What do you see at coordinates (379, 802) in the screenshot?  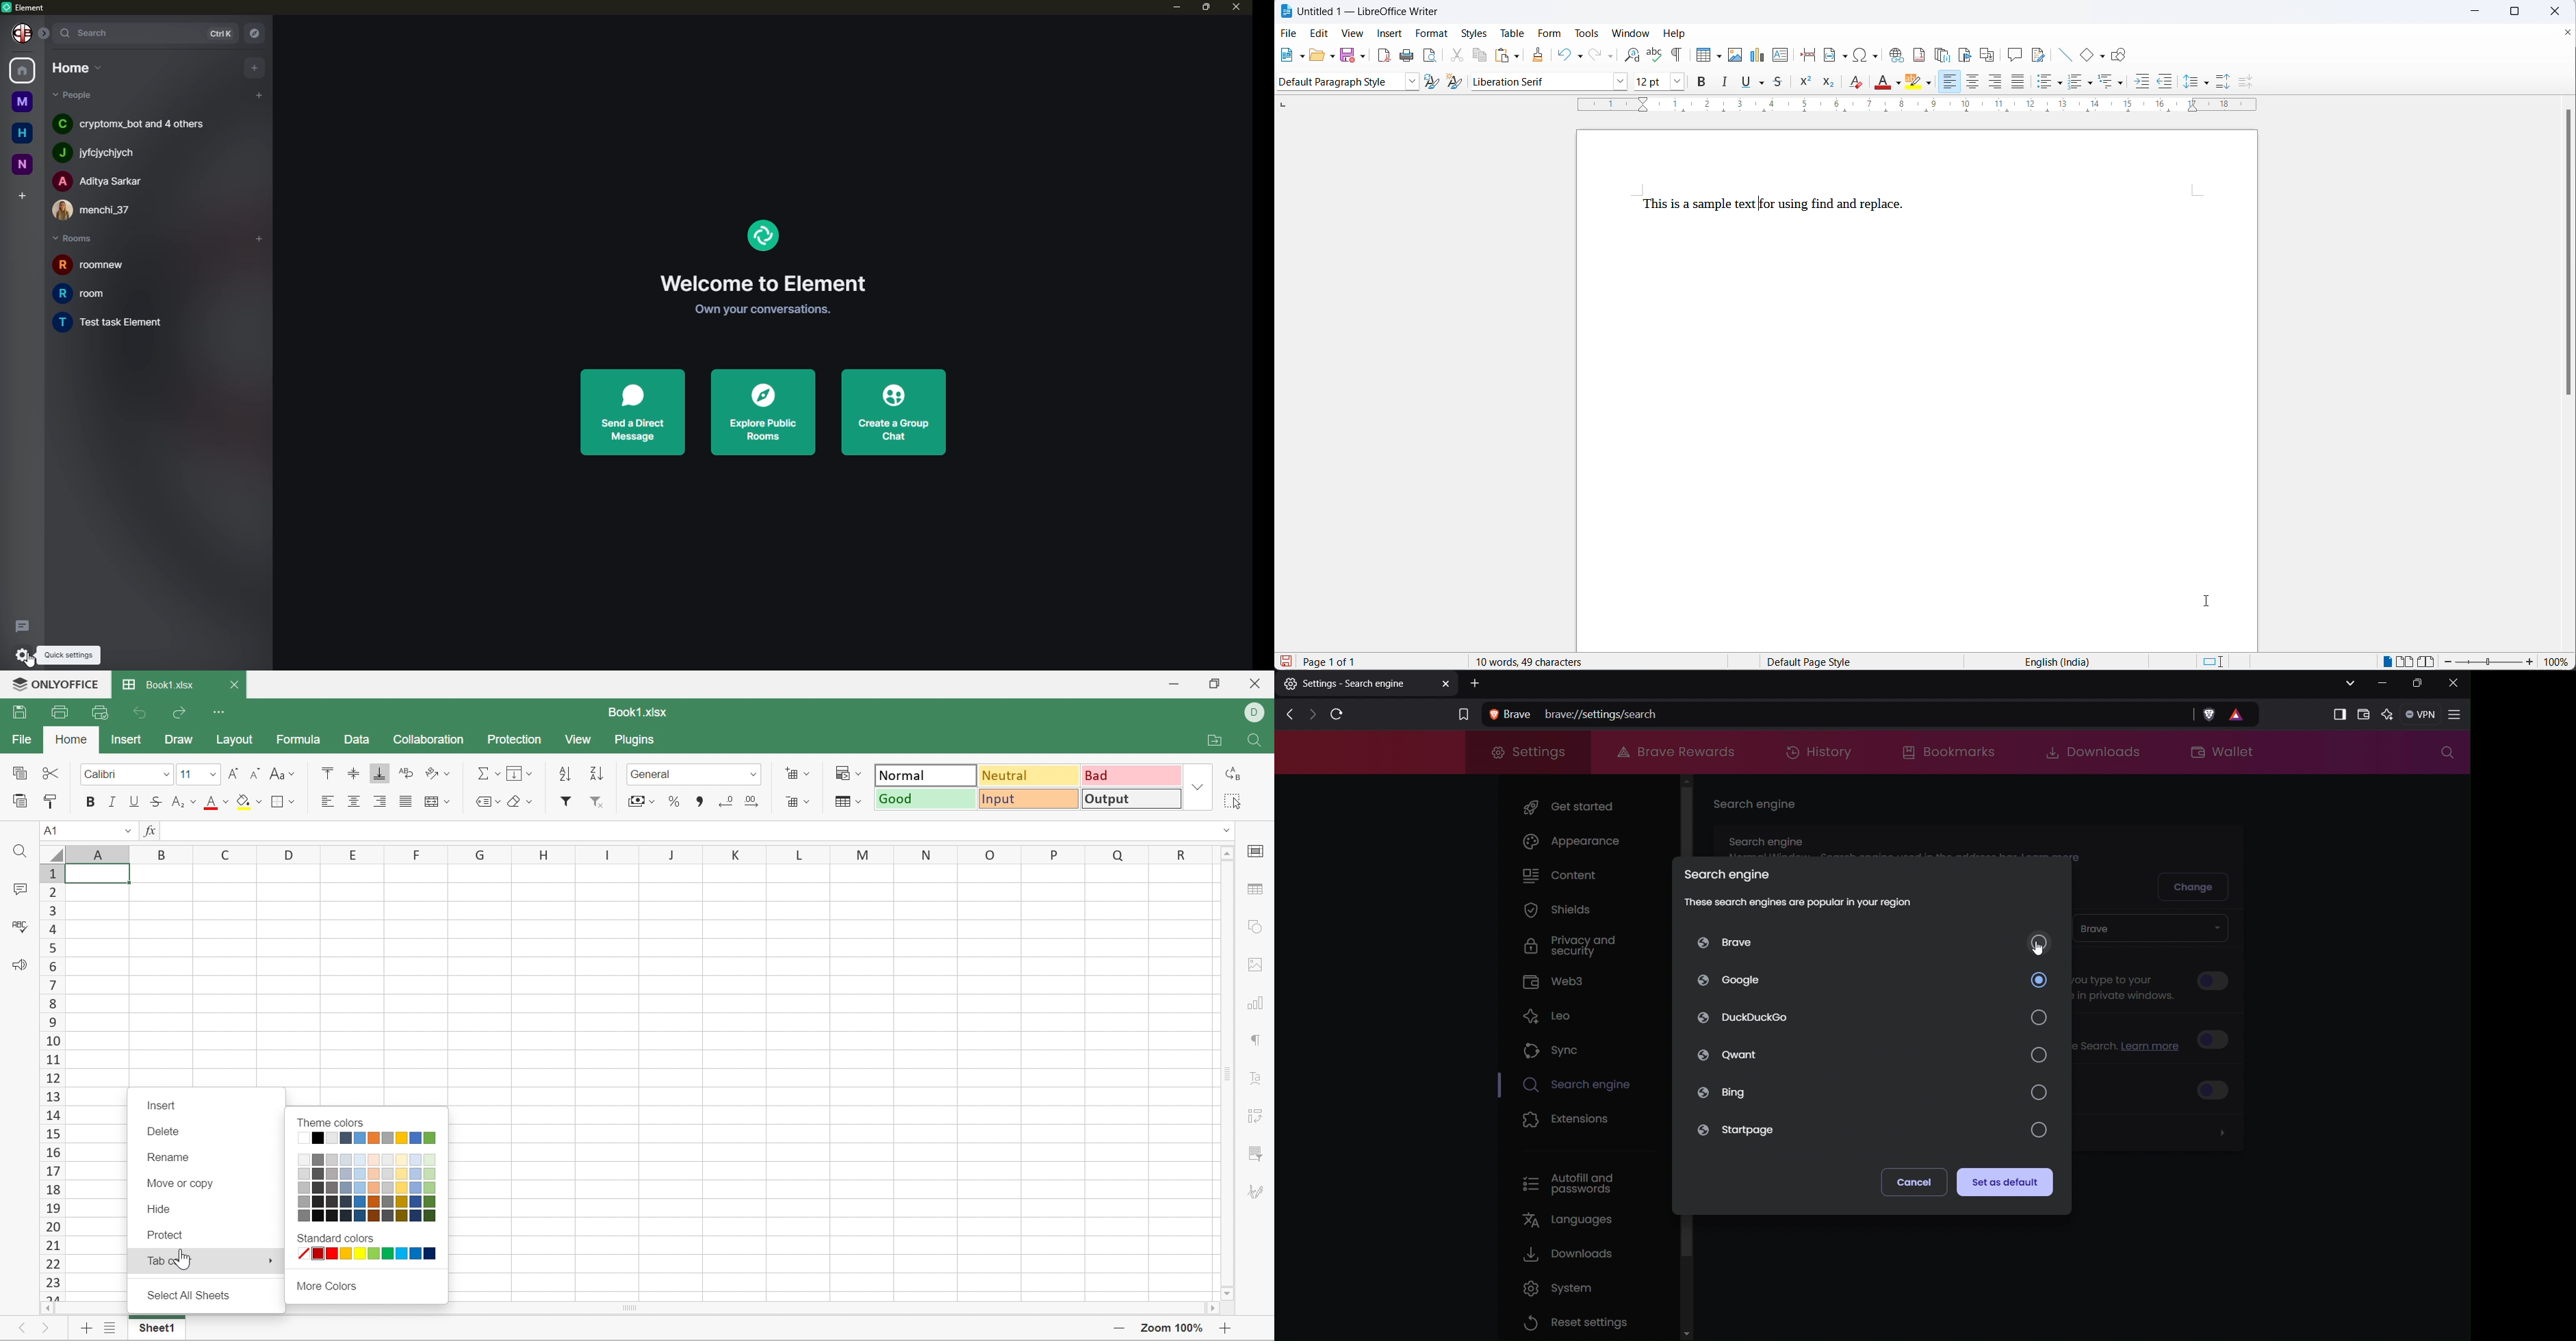 I see `Align Right` at bounding box center [379, 802].